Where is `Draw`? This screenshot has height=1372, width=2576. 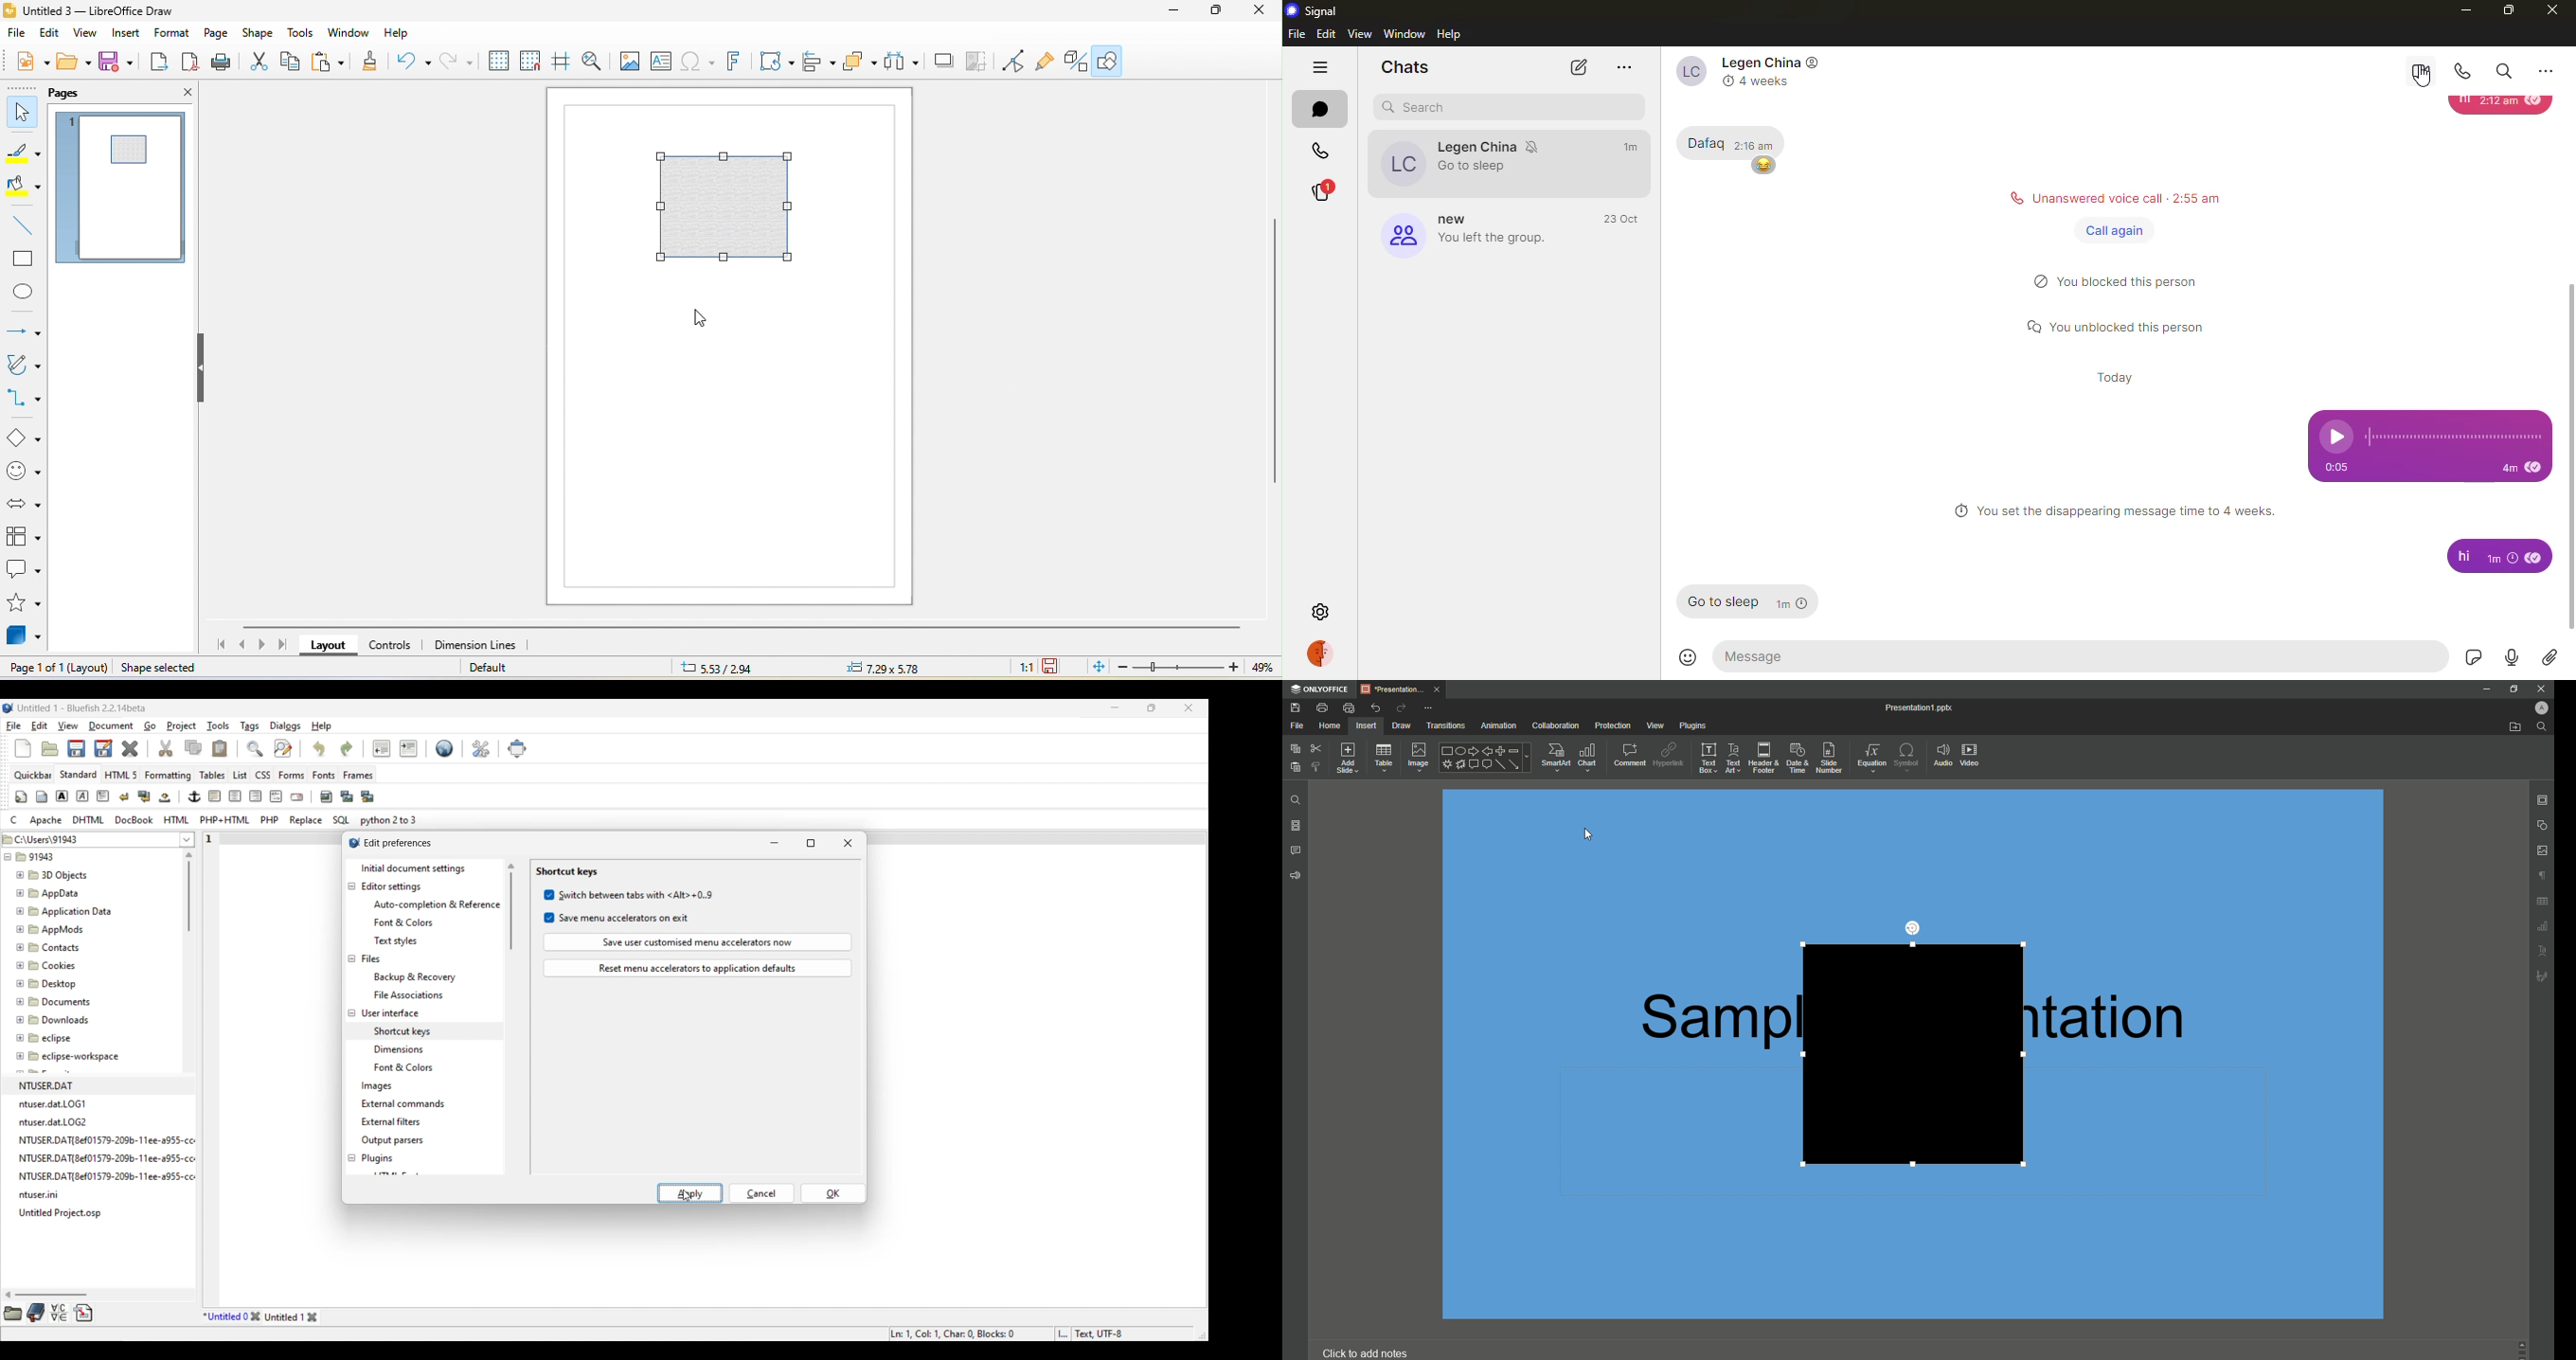 Draw is located at coordinates (1396, 725).